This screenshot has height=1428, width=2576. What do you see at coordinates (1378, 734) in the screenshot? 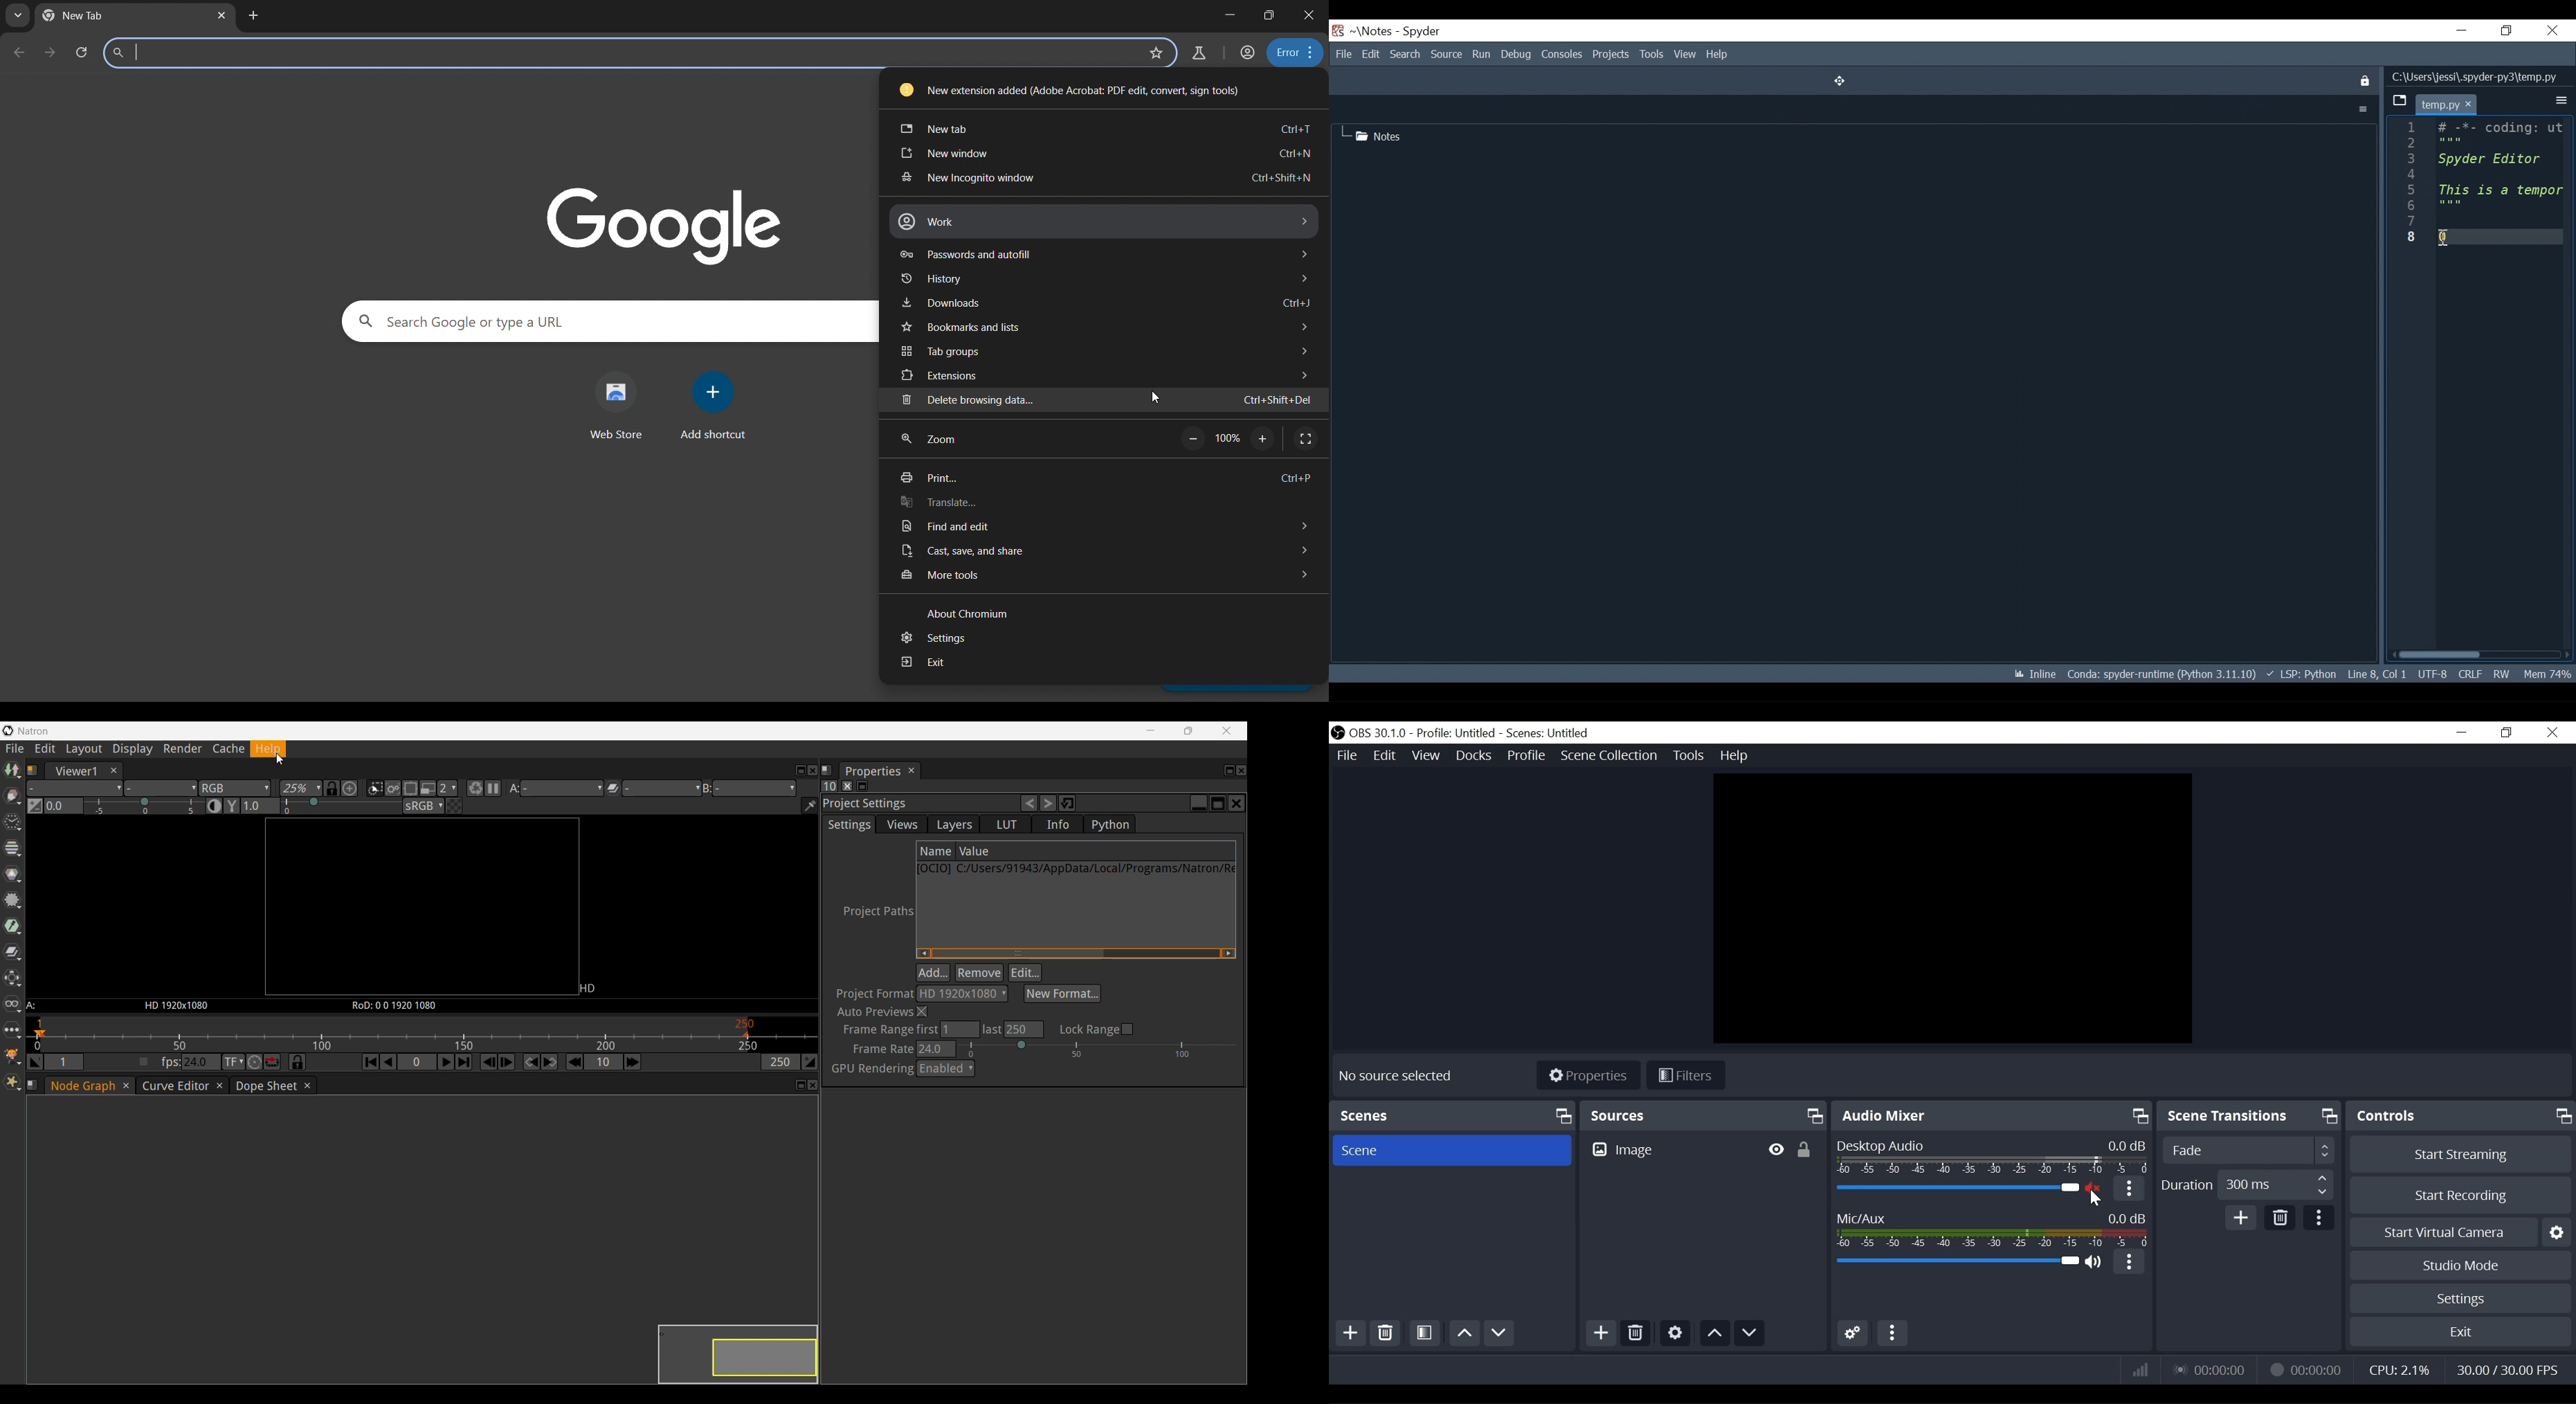
I see `OBS Version` at bounding box center [1378, 734].